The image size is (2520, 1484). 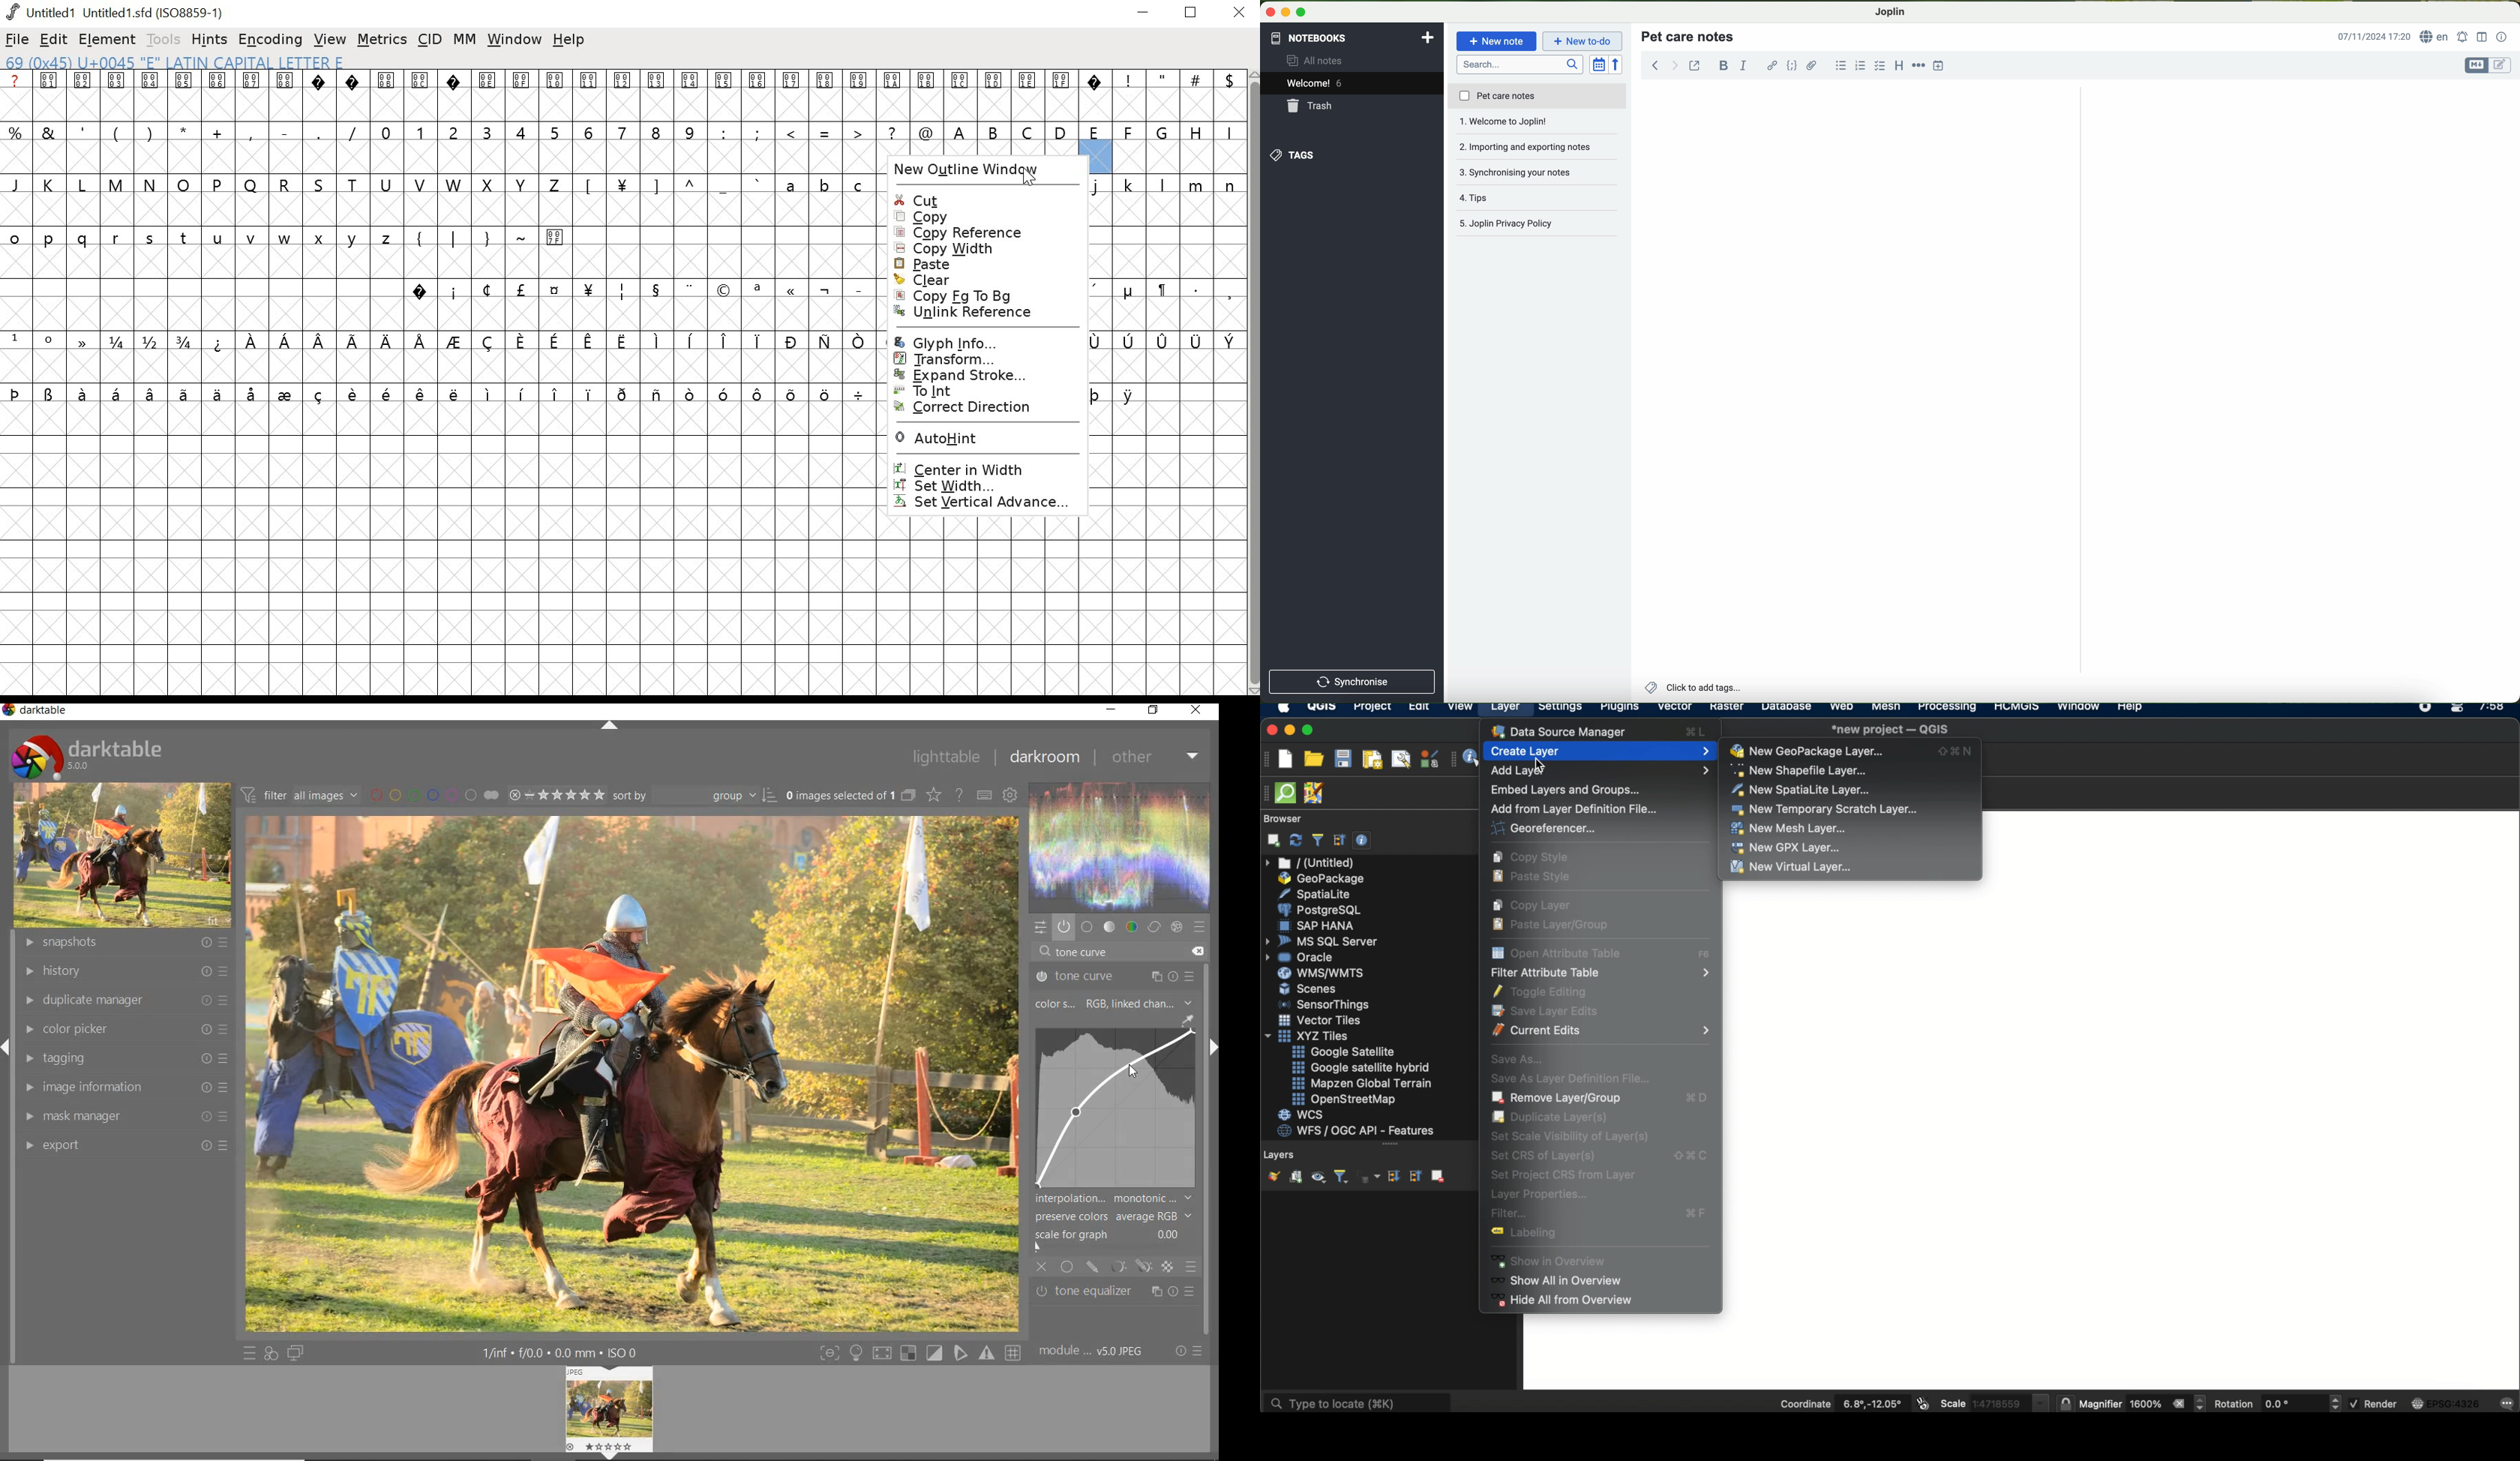 What do you see at coordinates (1044, 759) in the screenshot?
I see `darkroom` at bounding box center [1044, 759].